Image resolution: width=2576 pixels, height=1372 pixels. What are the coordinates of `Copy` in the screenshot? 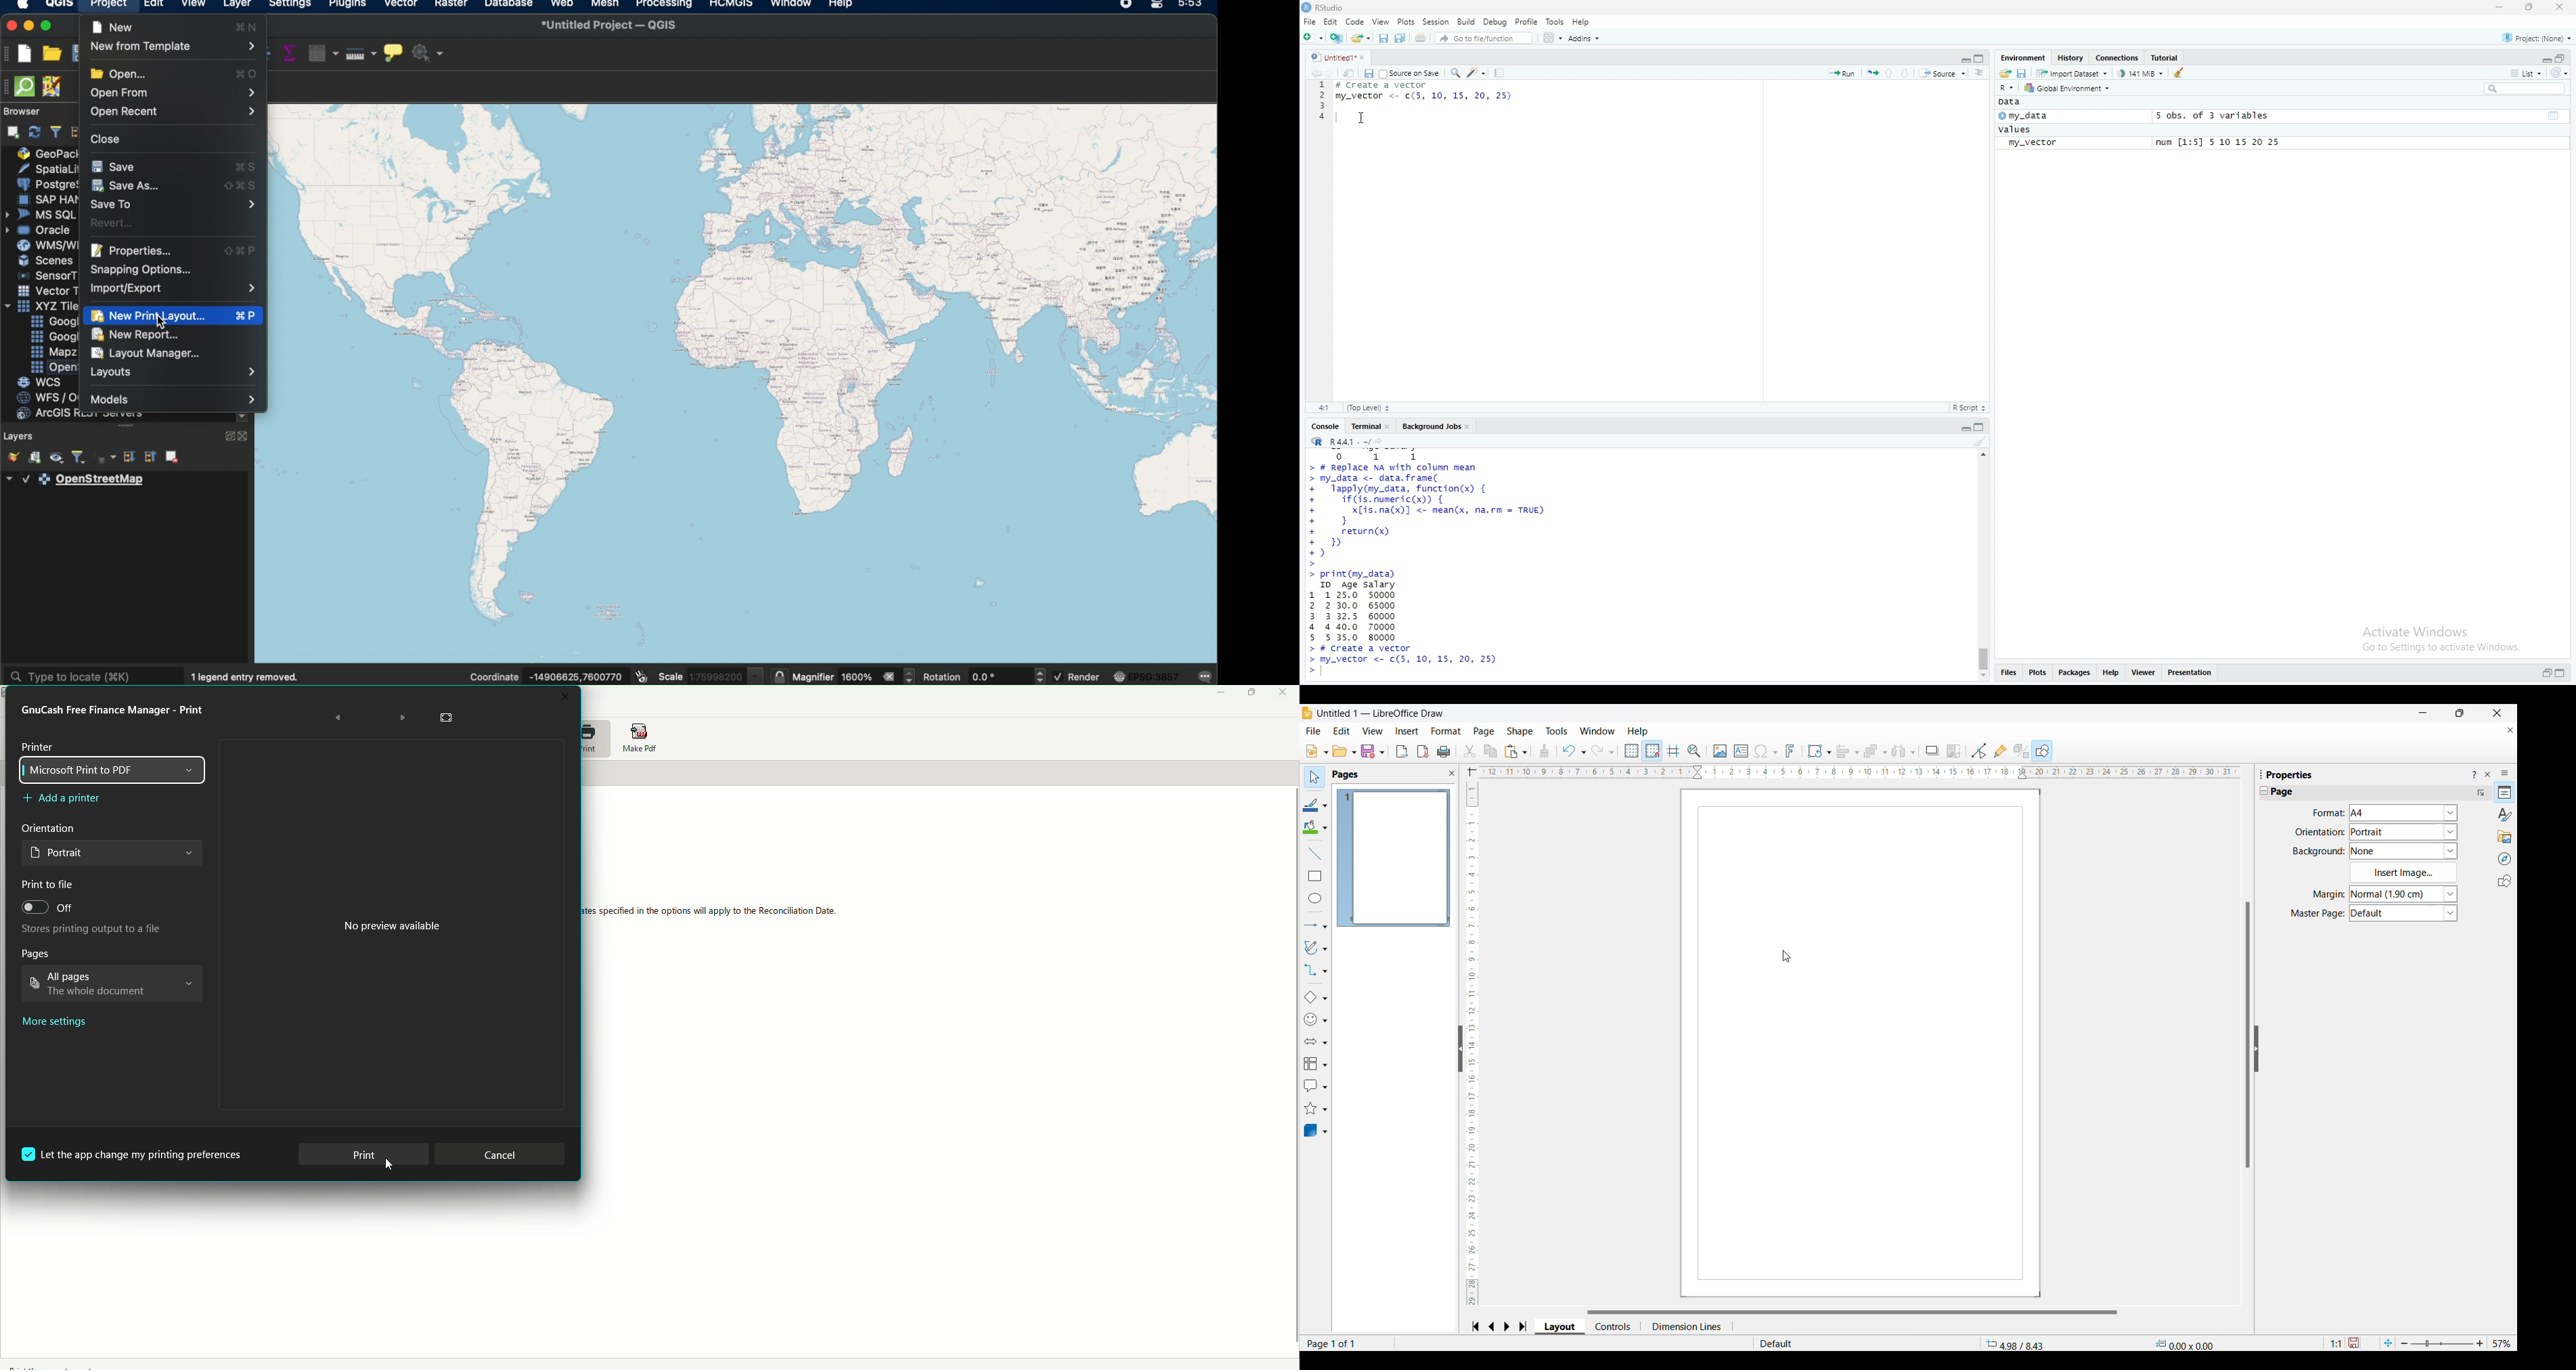 It's located at (1490, 751).